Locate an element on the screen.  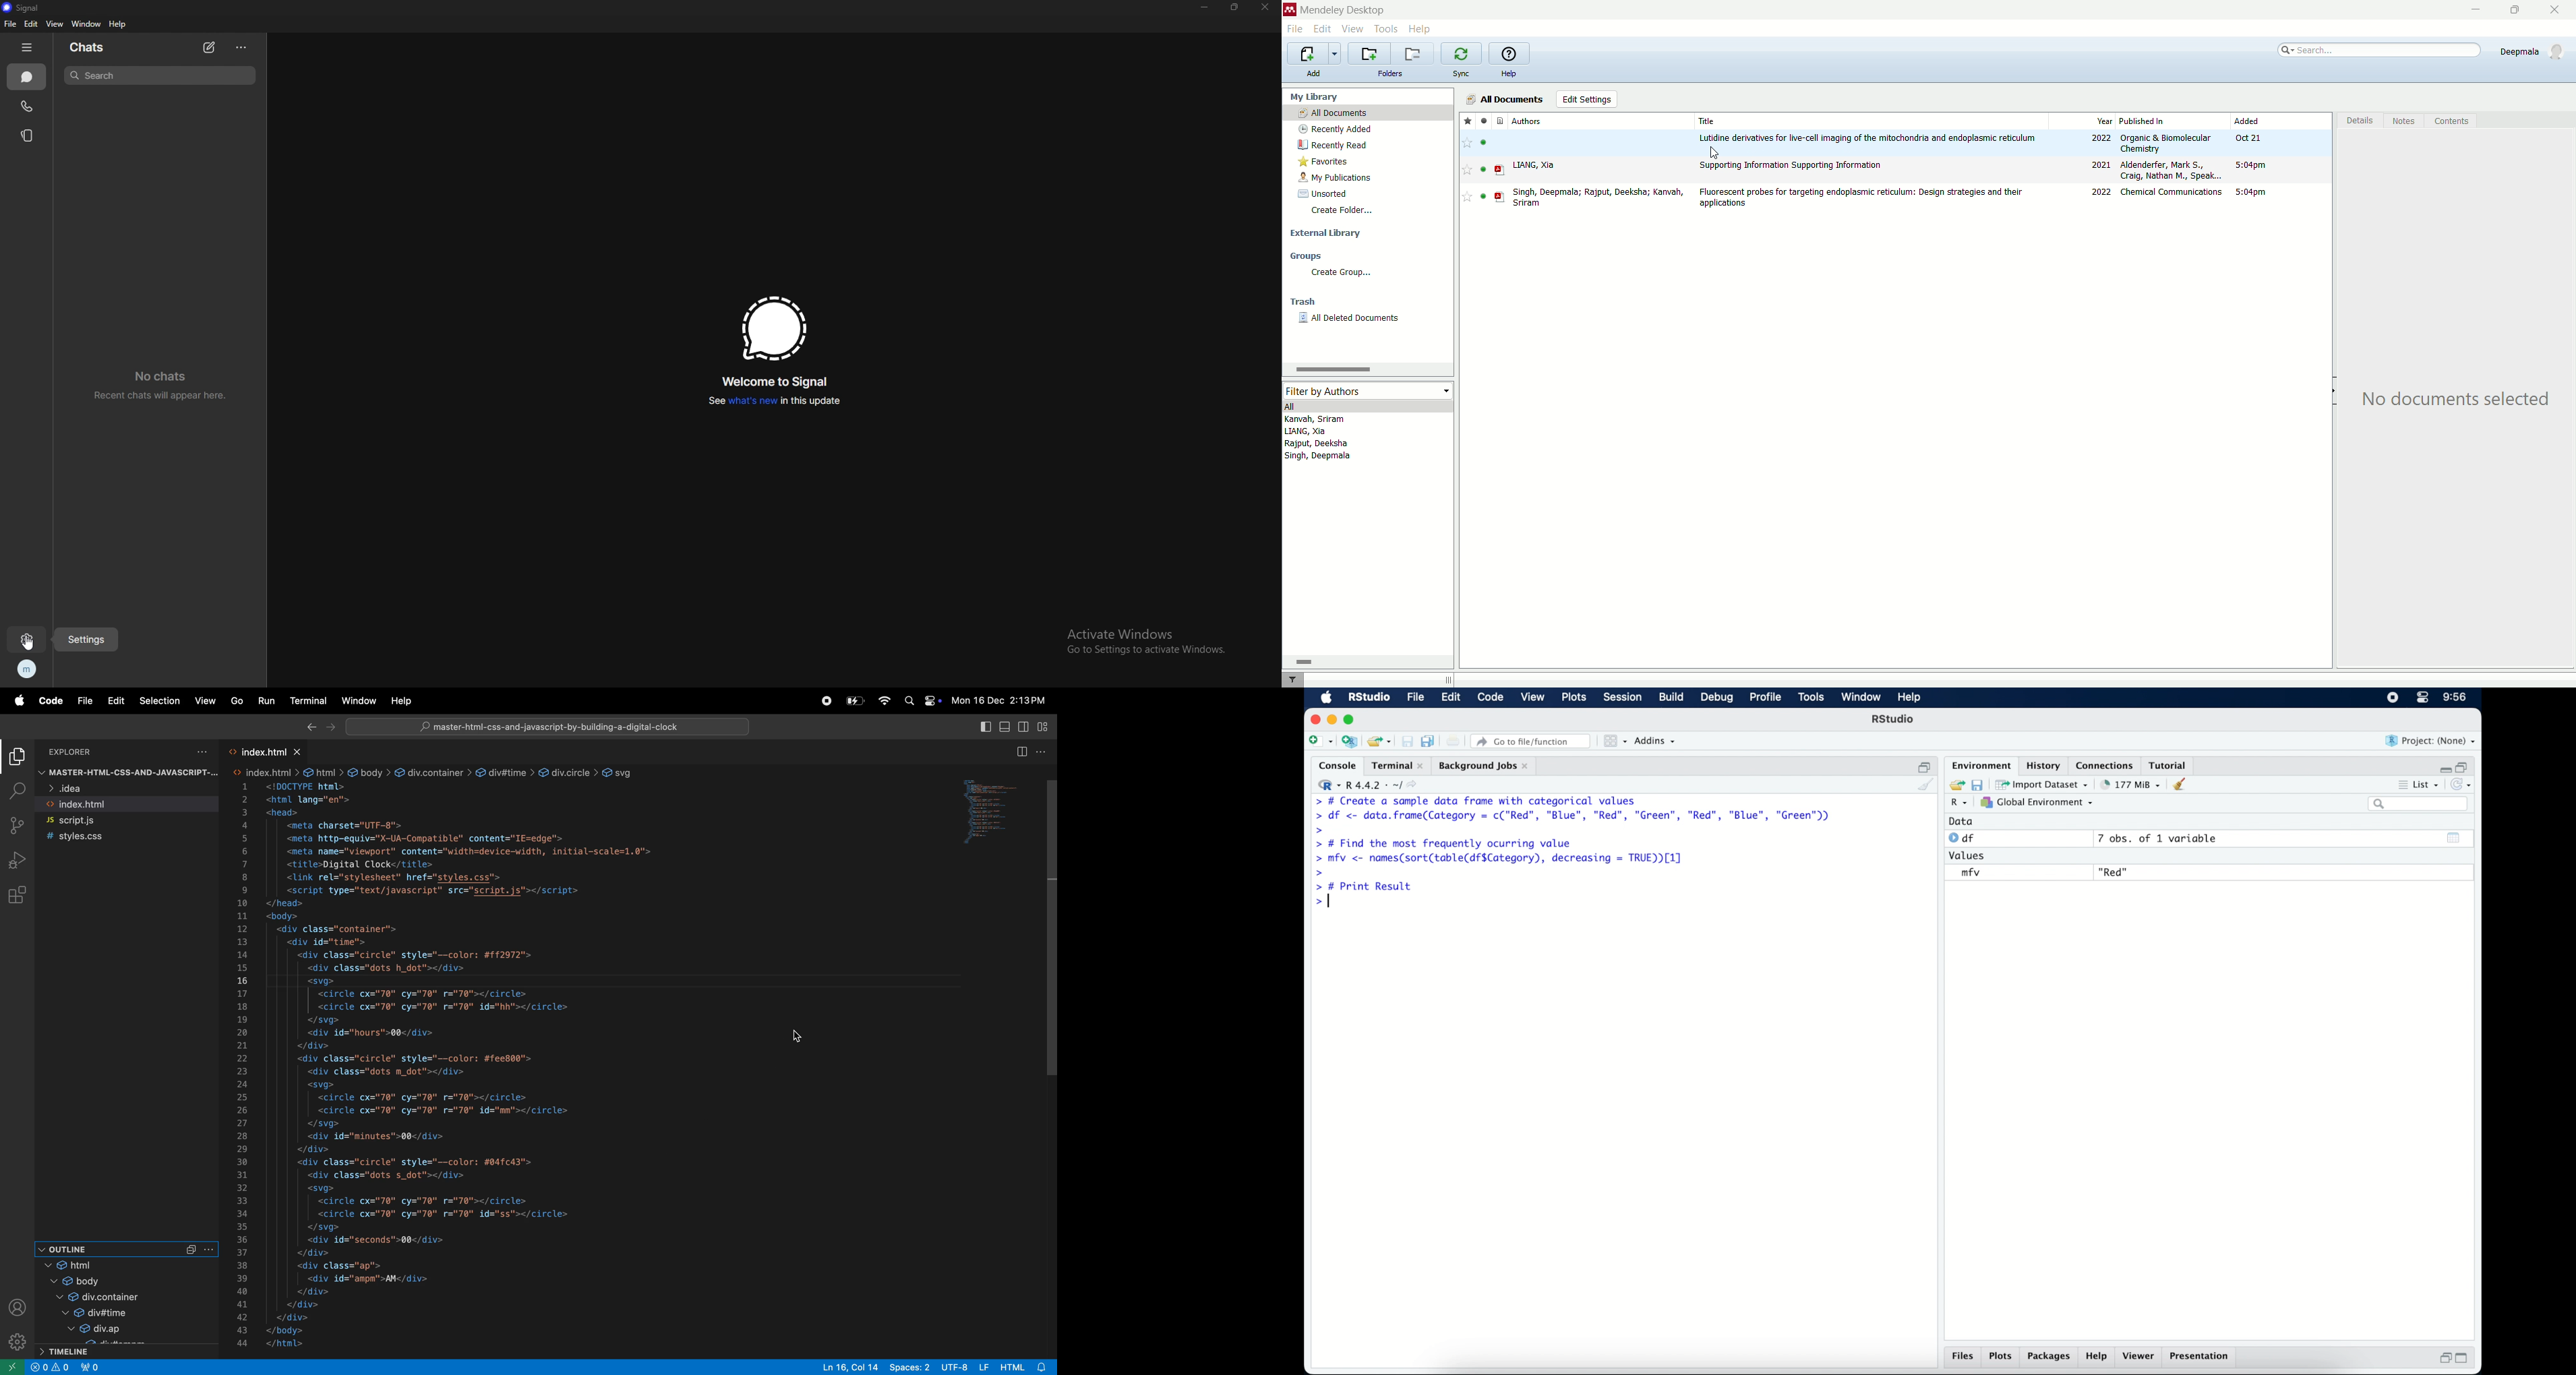
addins is located at coordinates (1657, 742).